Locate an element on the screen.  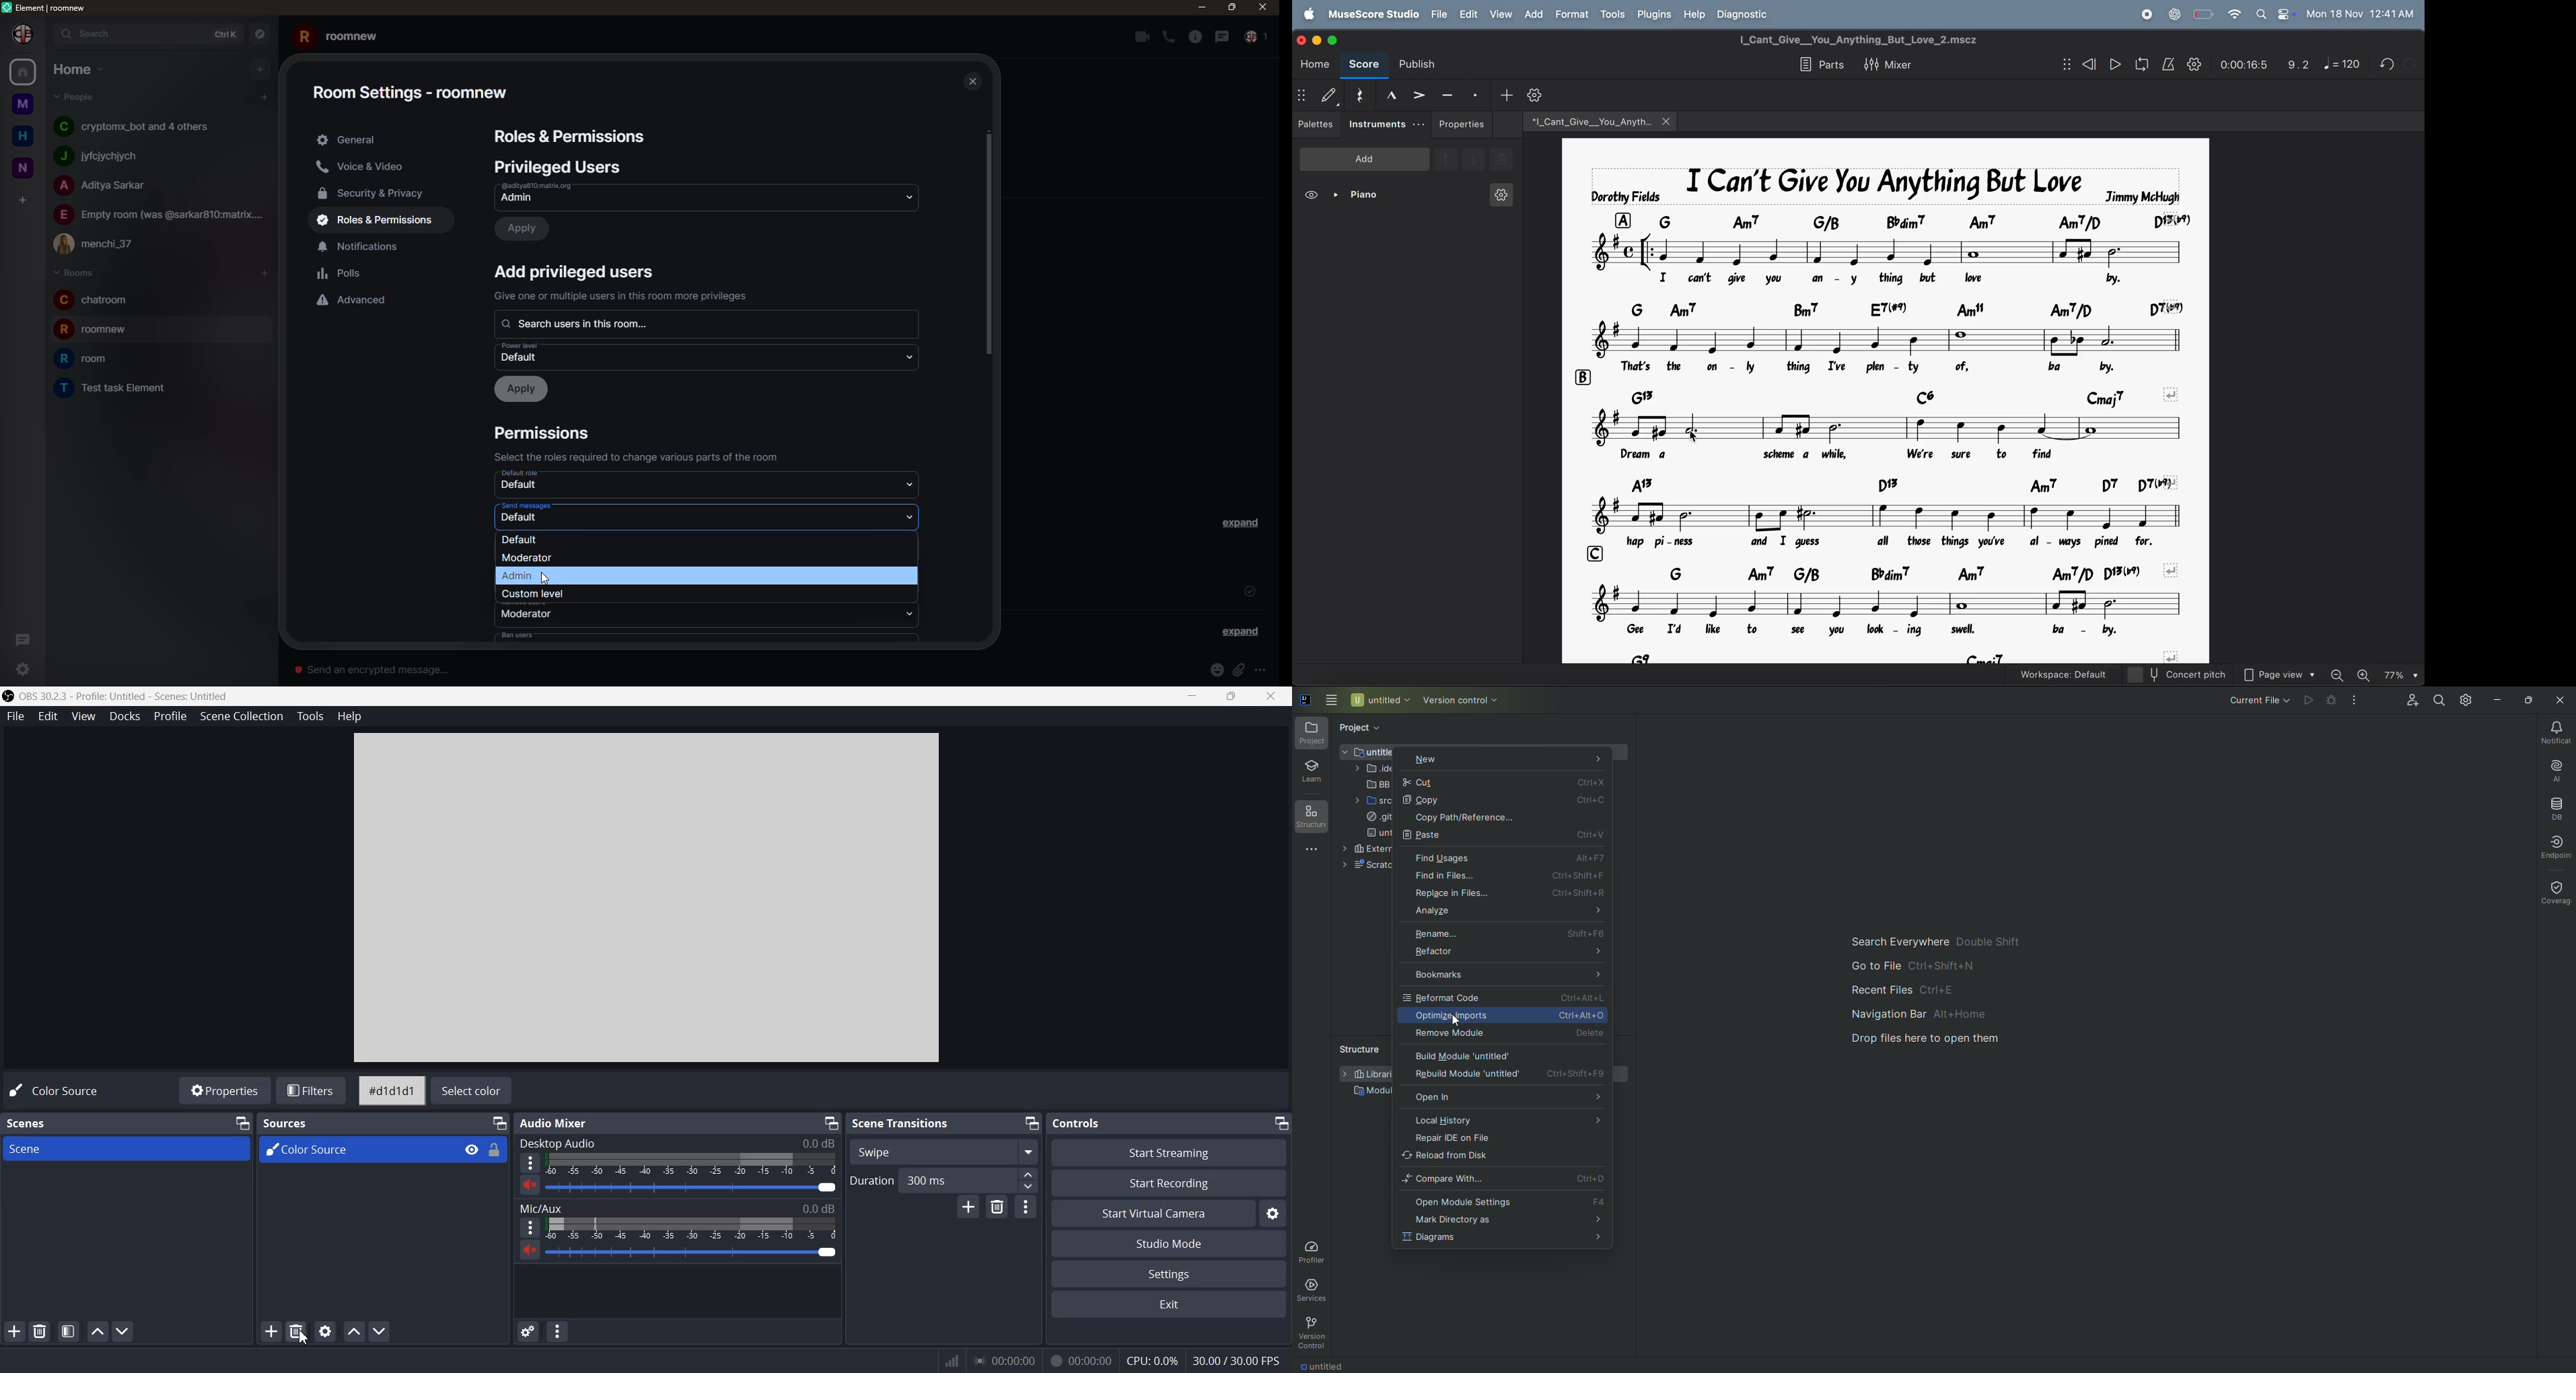
close is located at coordinates (1303, 41).